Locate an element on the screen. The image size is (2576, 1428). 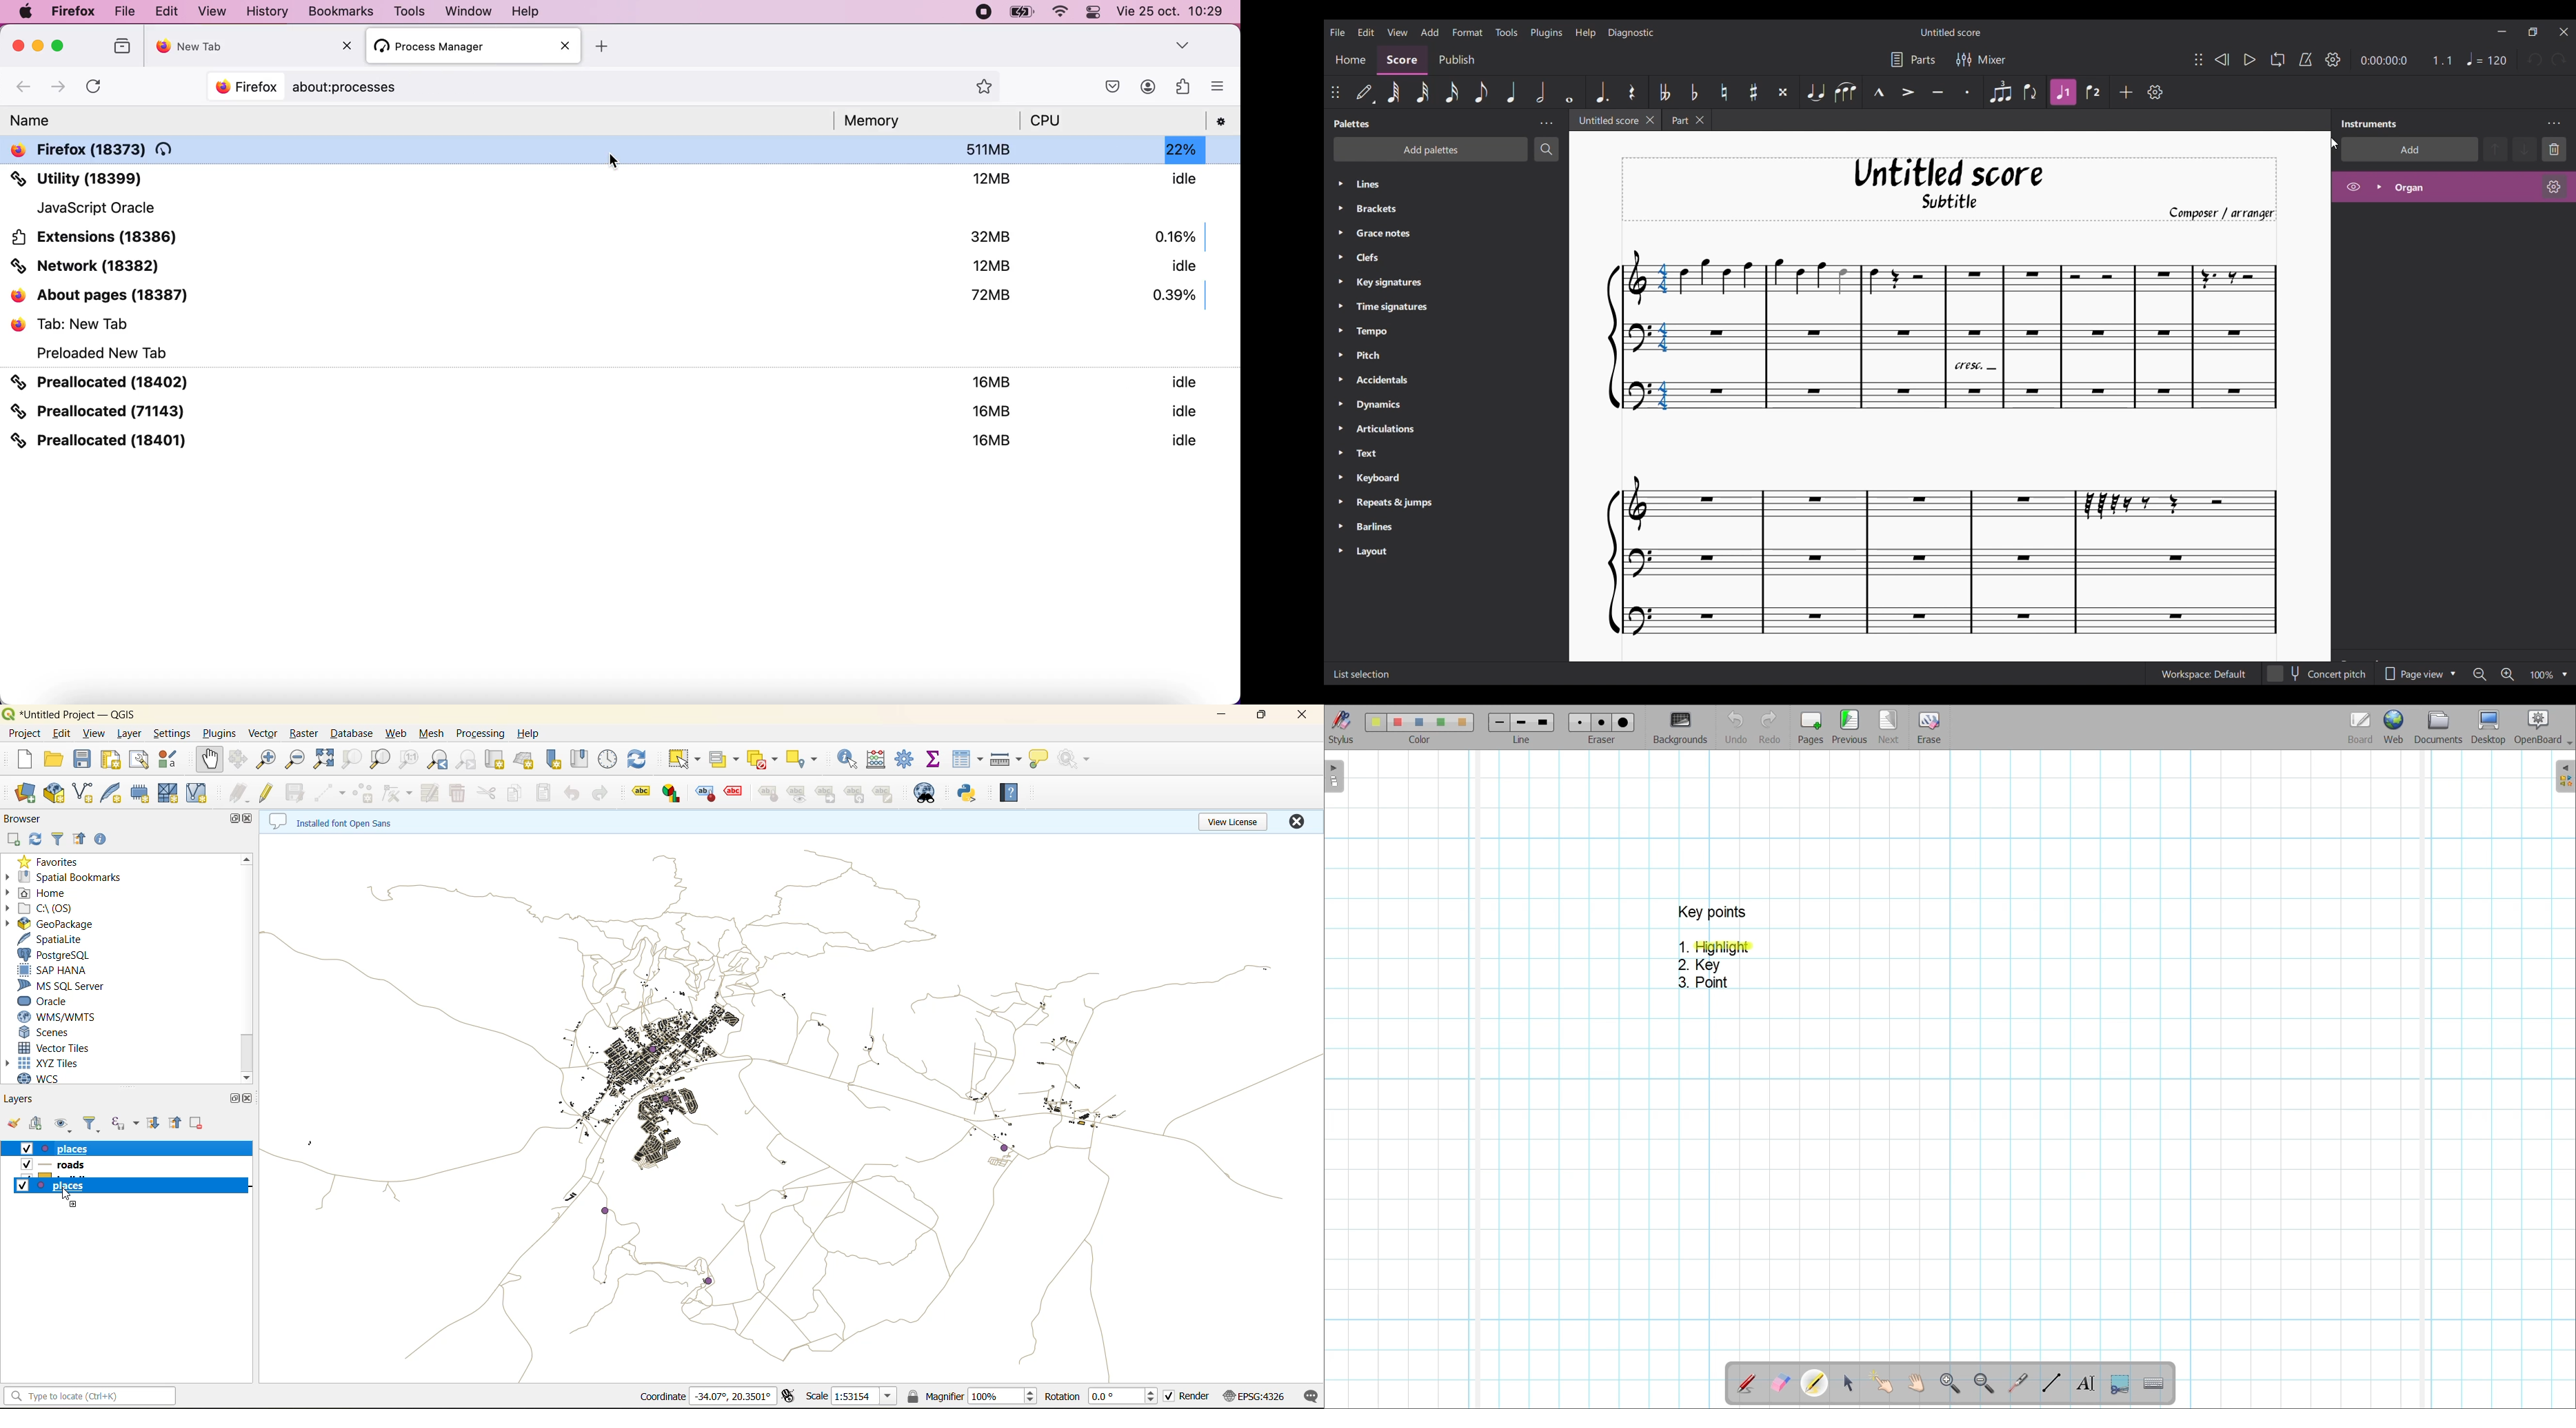
select value is located at coordinates (727, 758).